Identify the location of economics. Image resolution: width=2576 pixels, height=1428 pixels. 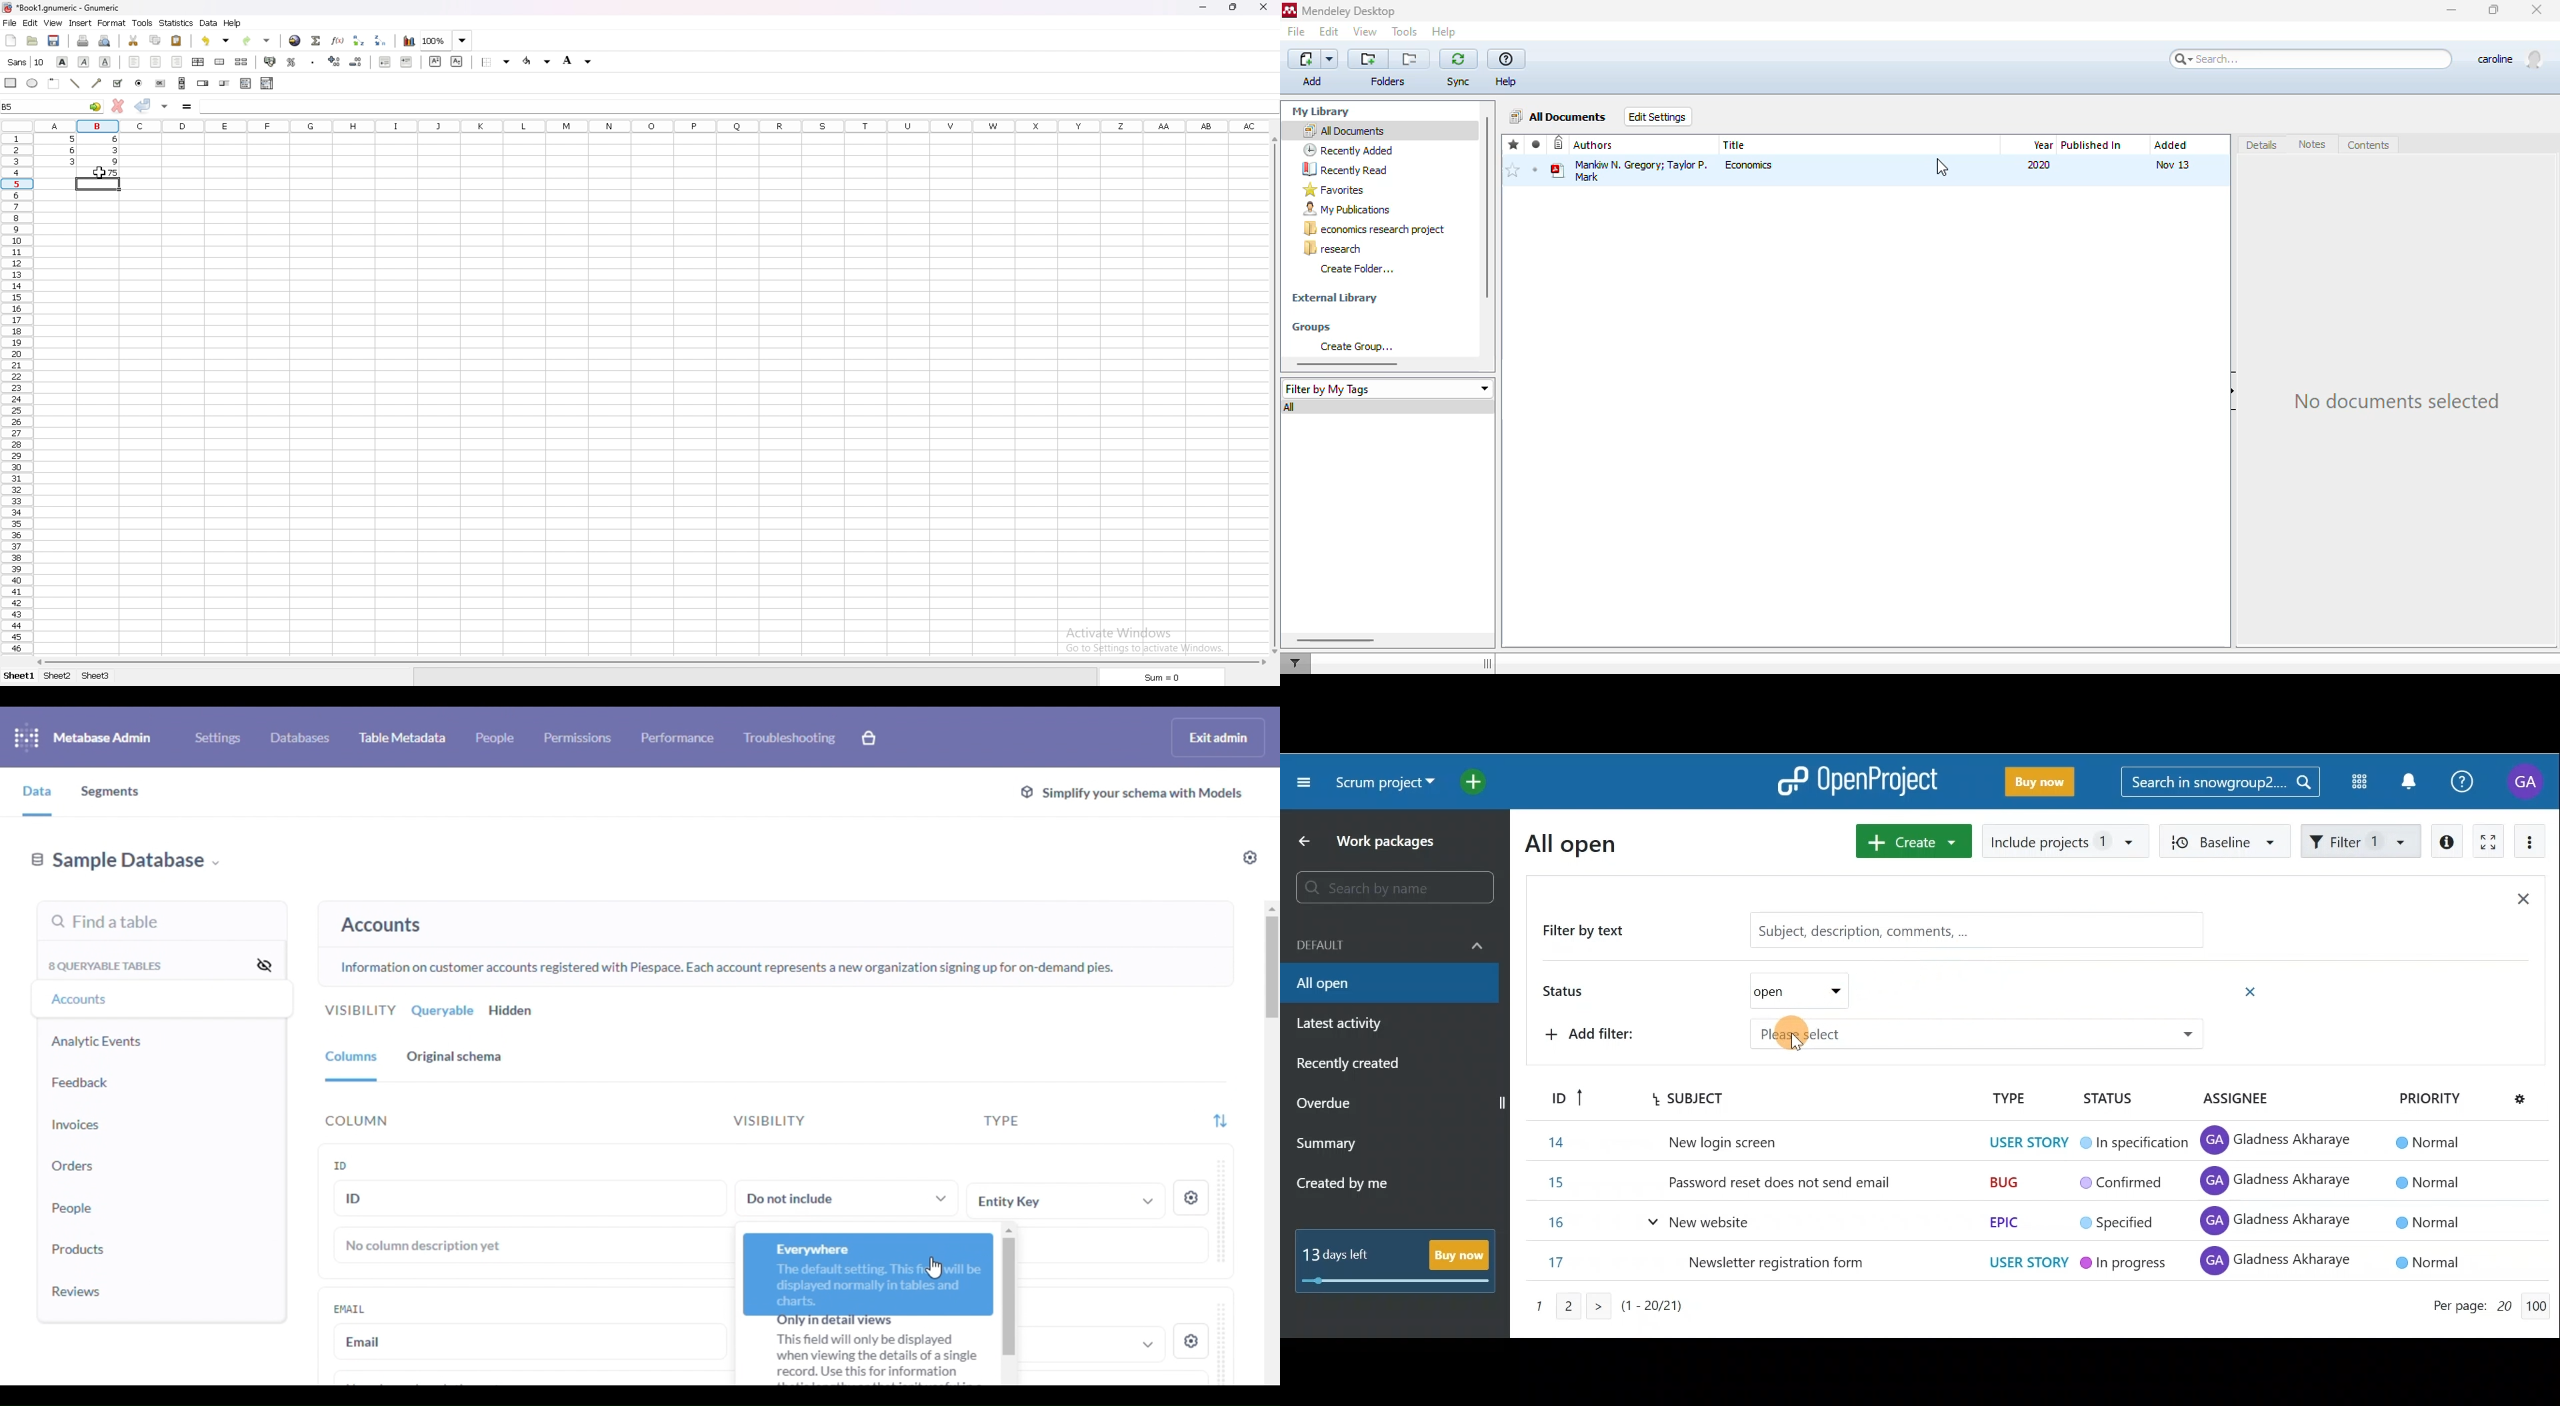
(1750, 165).